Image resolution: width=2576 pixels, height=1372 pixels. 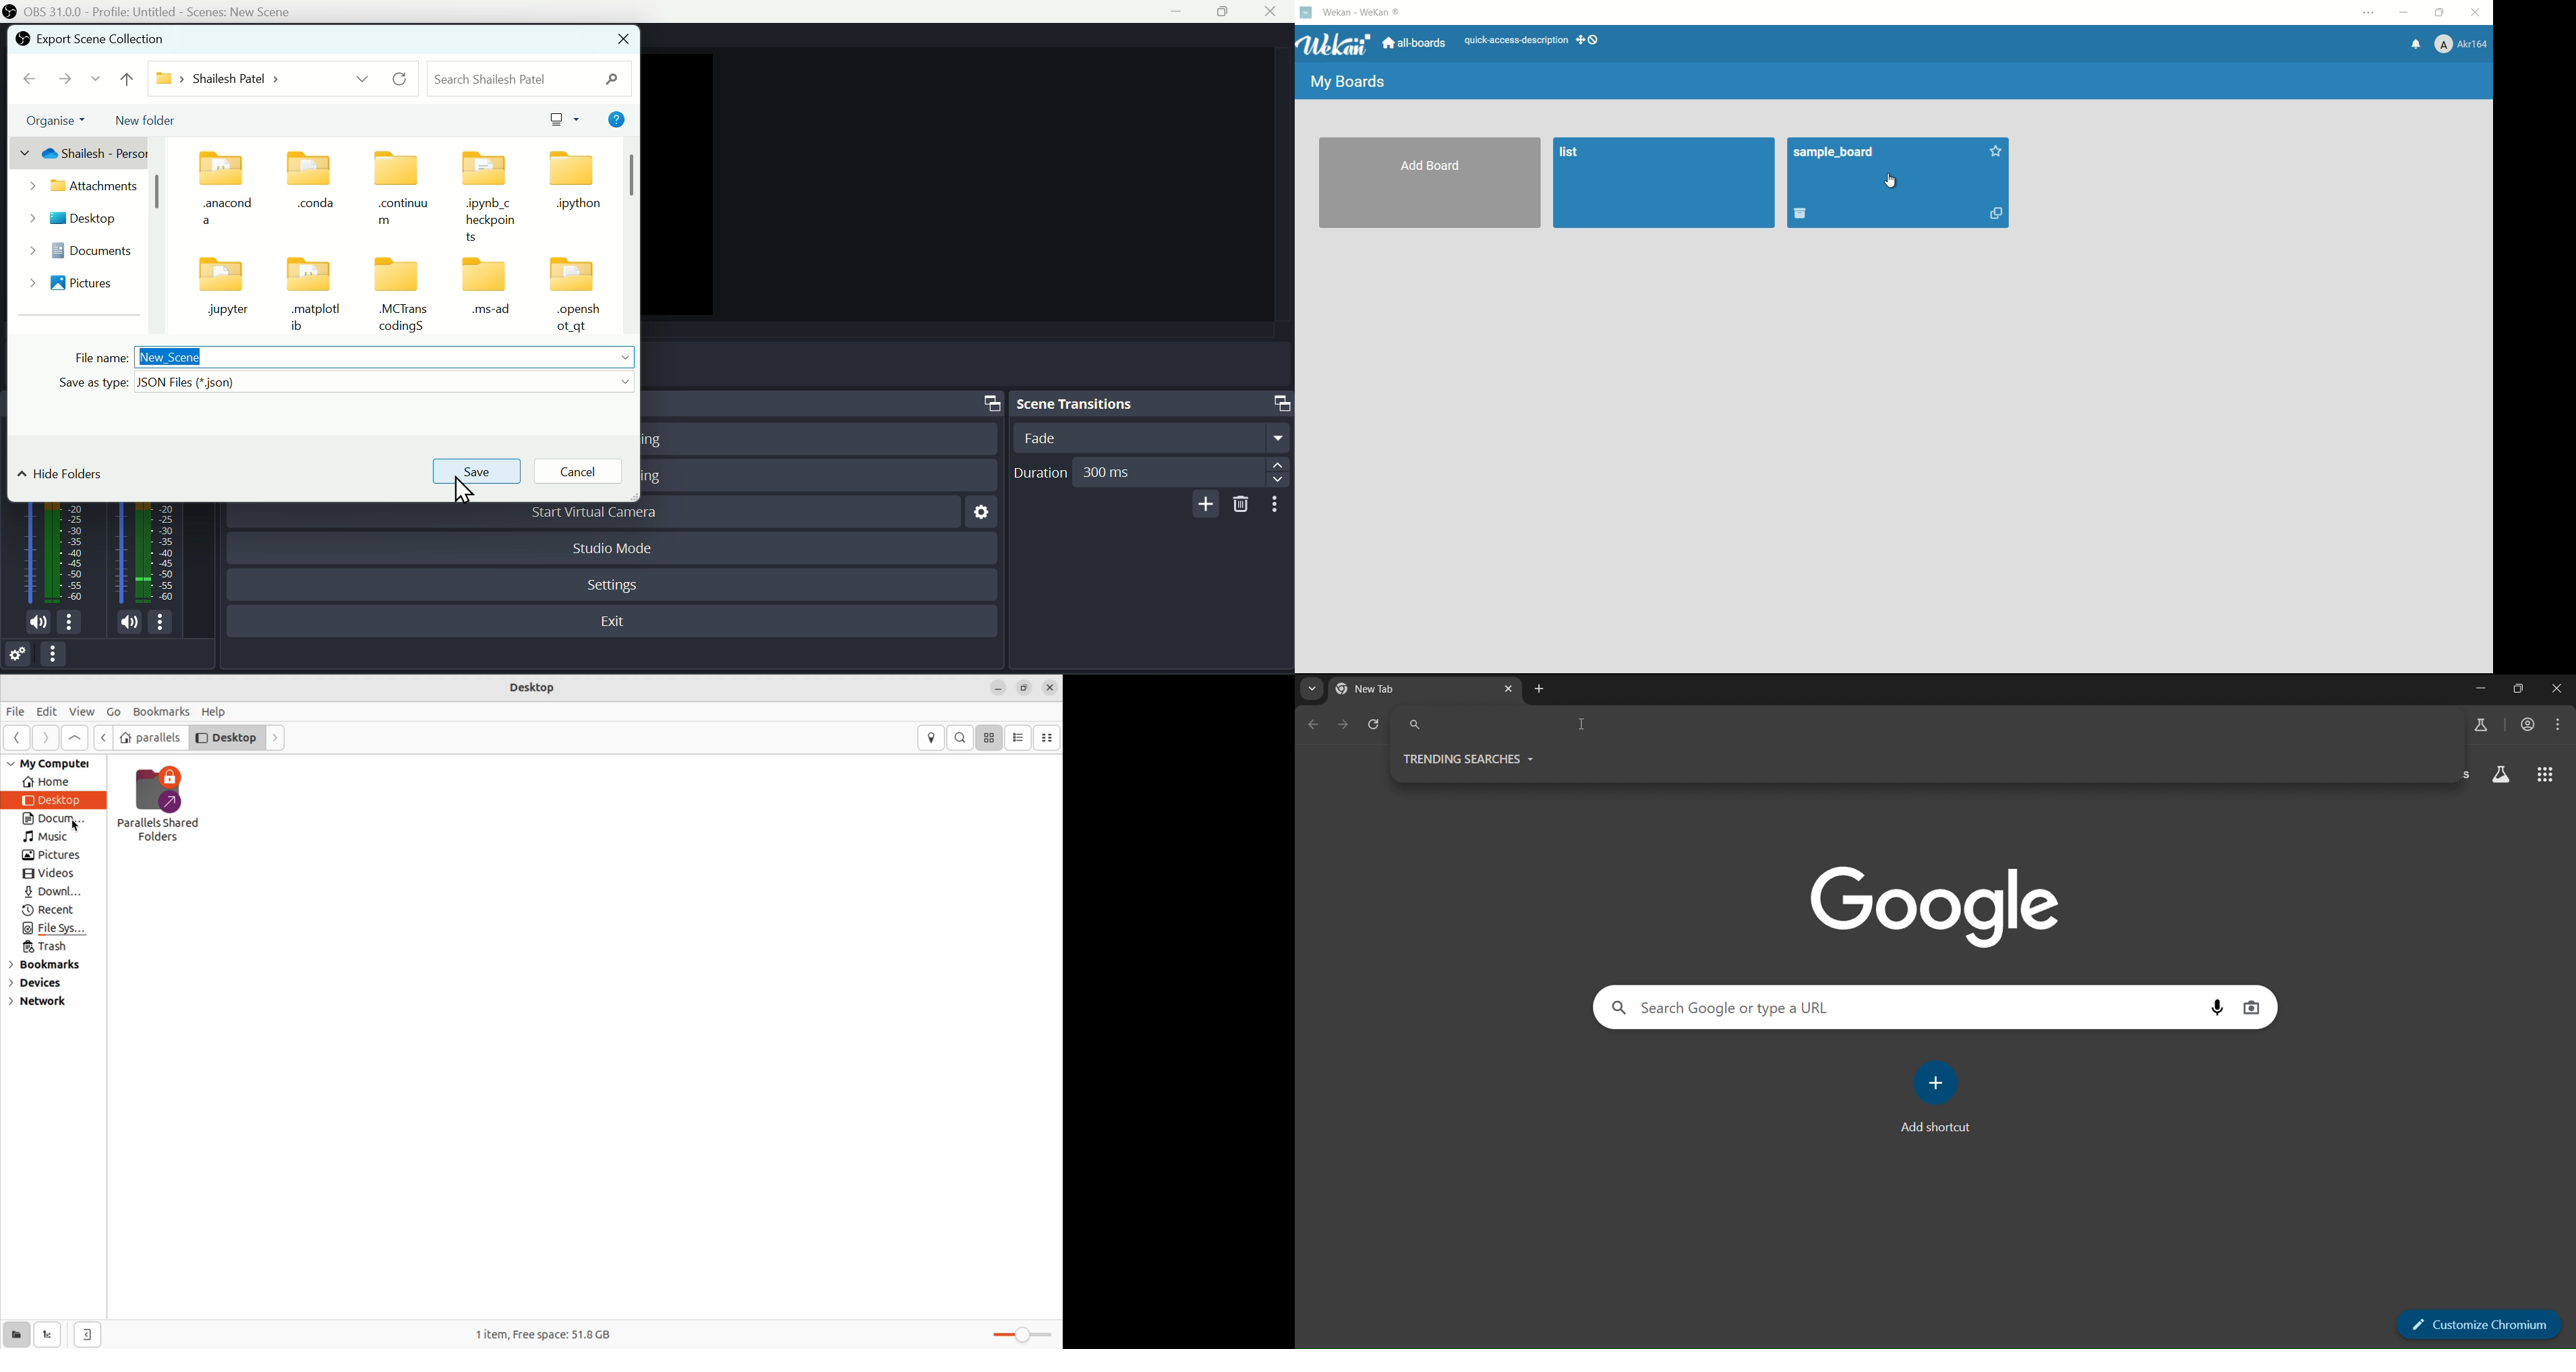 I want to click on More options, so click(x=1278, y=505).